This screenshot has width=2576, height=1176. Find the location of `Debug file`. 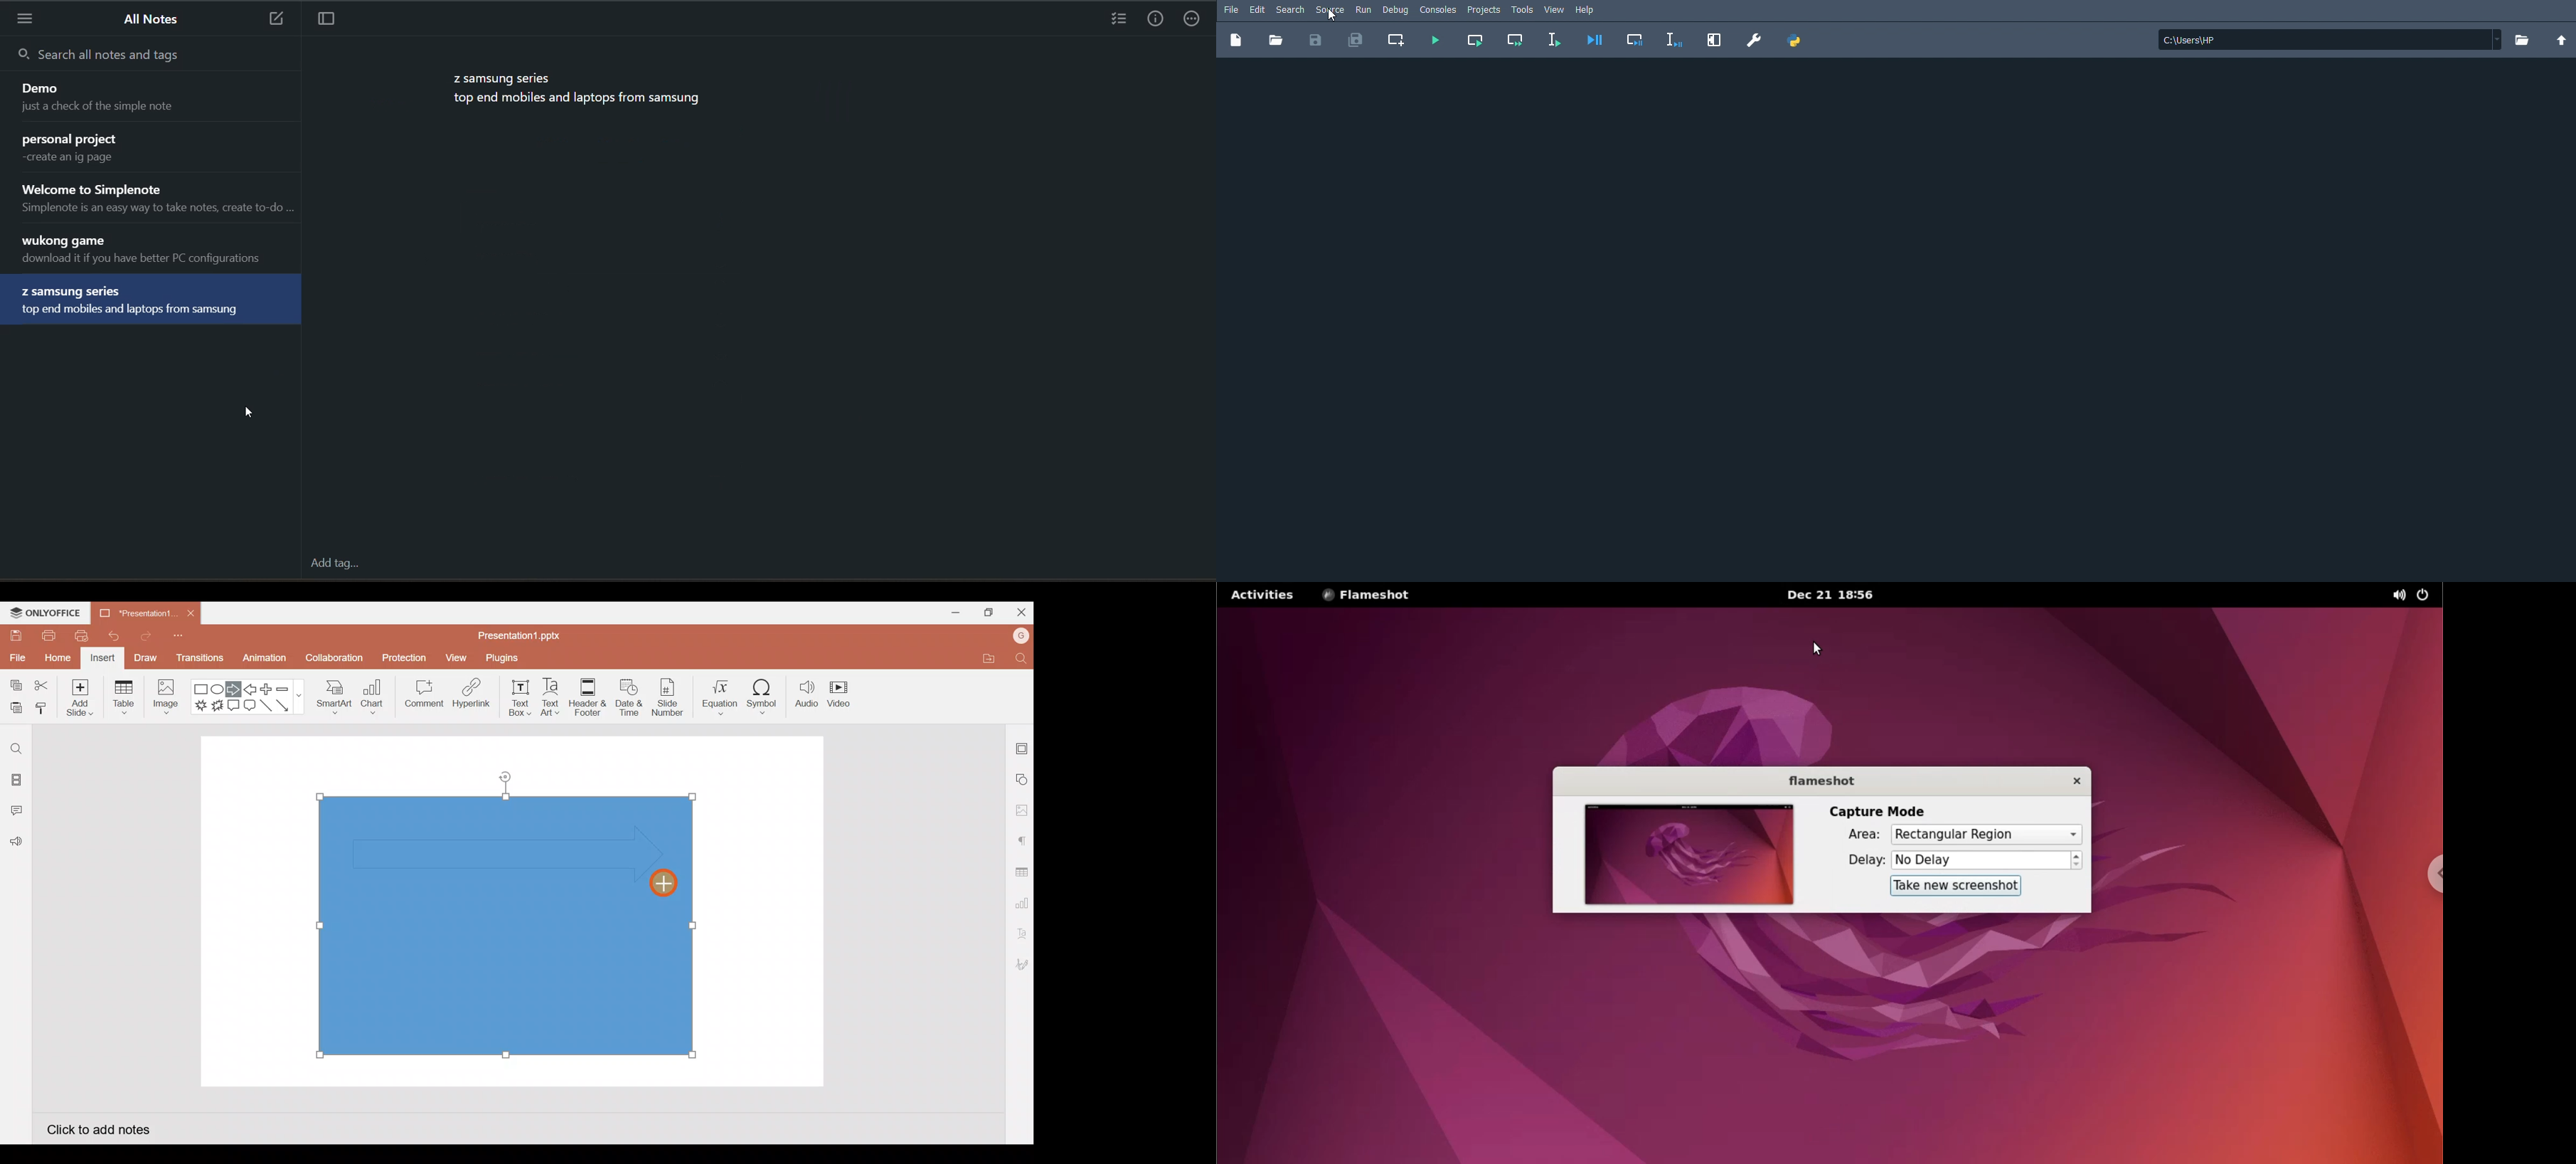

Debug file is located at coordinates (1597, 40).